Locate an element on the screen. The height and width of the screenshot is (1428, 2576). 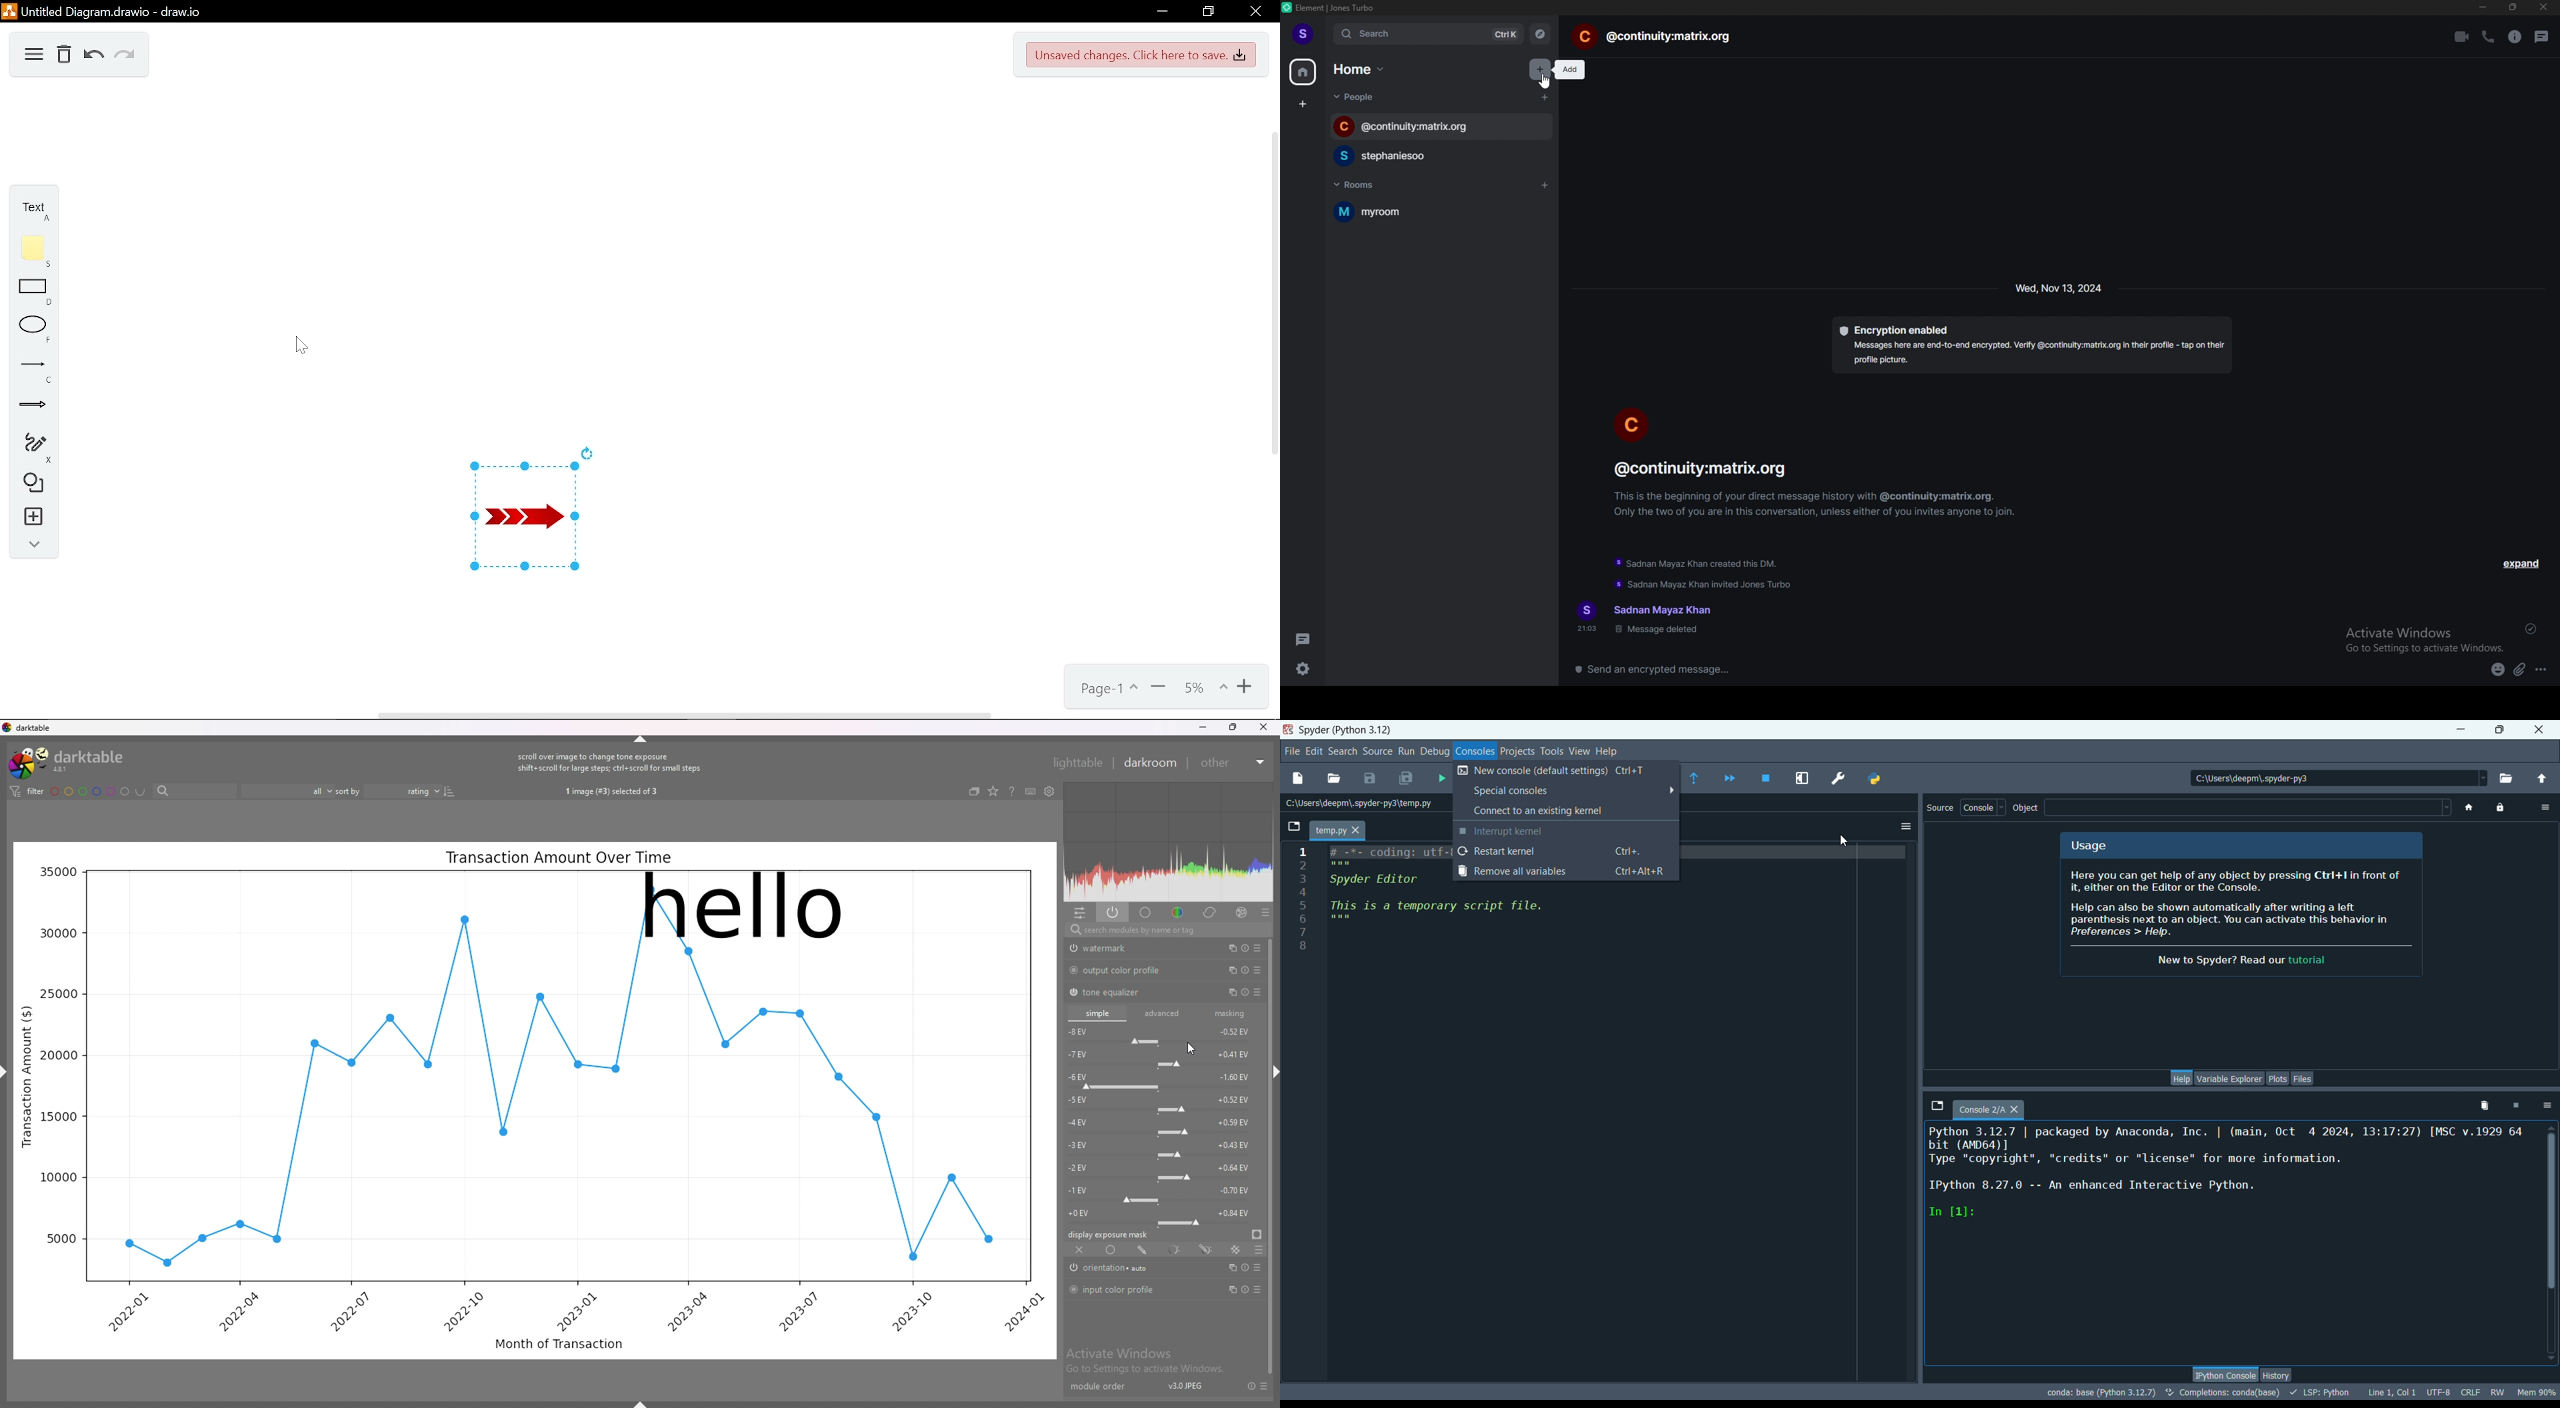
sort by is located at coordinates (349, 791).